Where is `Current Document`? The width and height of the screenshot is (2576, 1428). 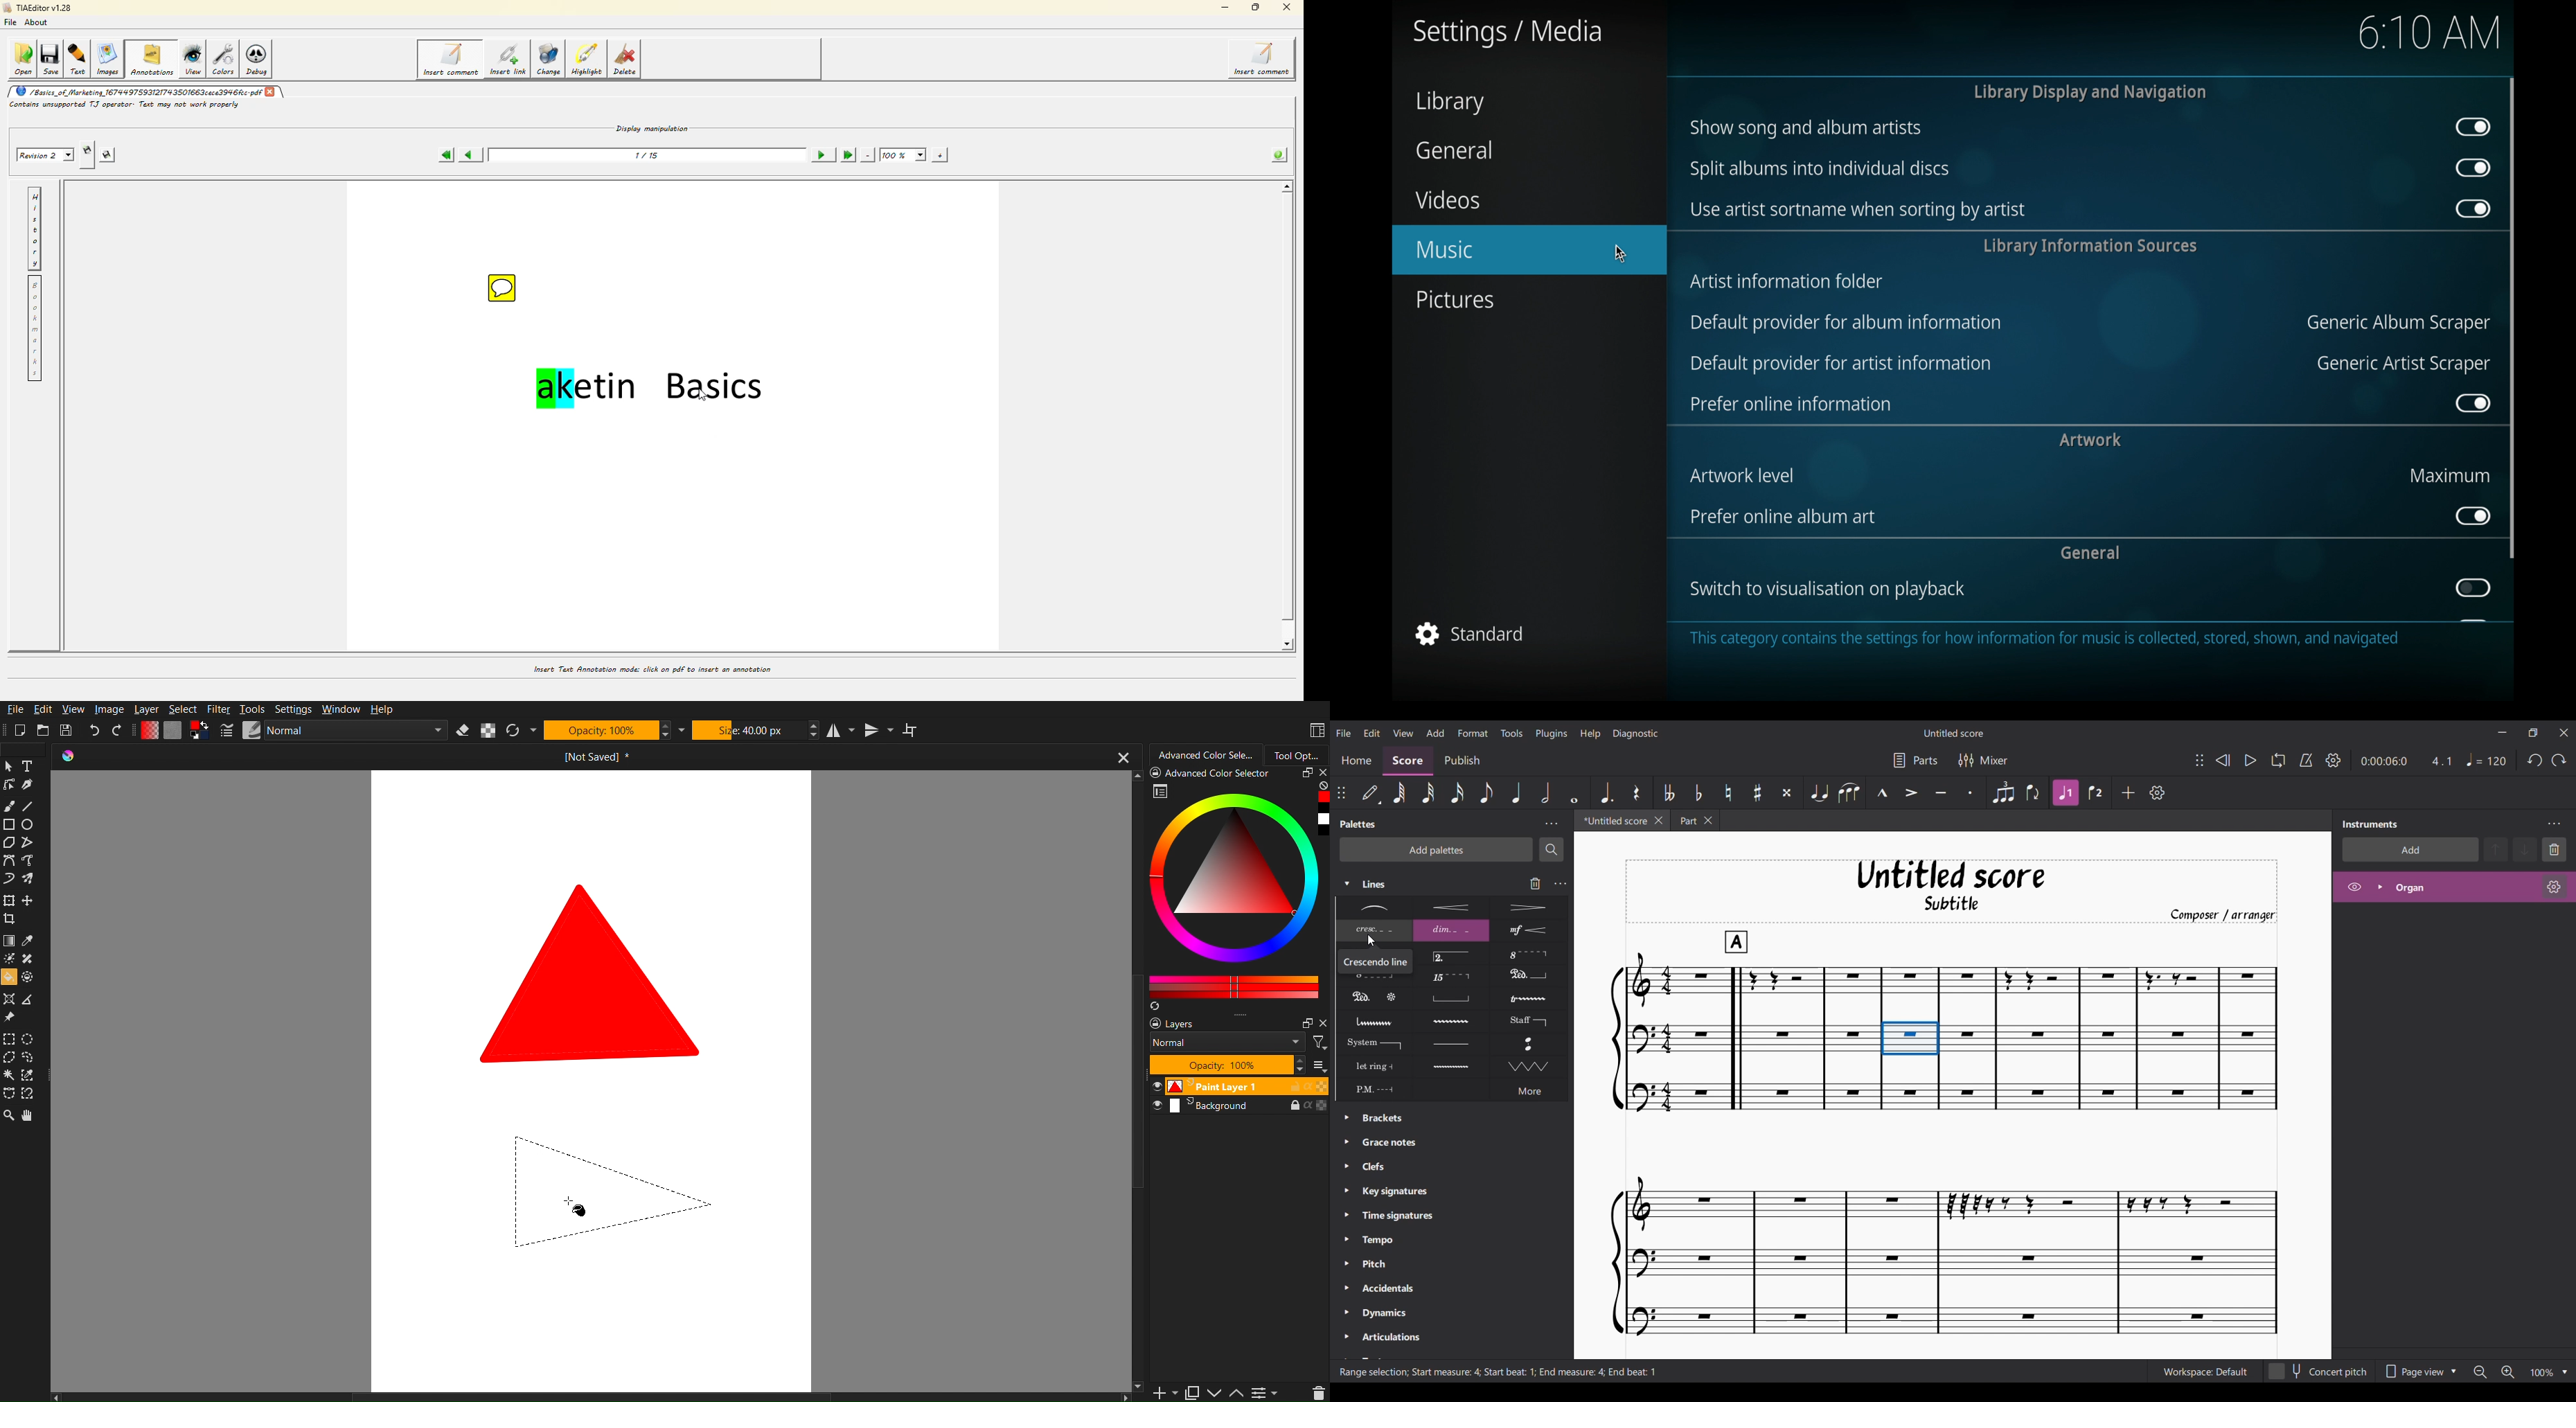 Current Document is located at coordinates (601, 759).